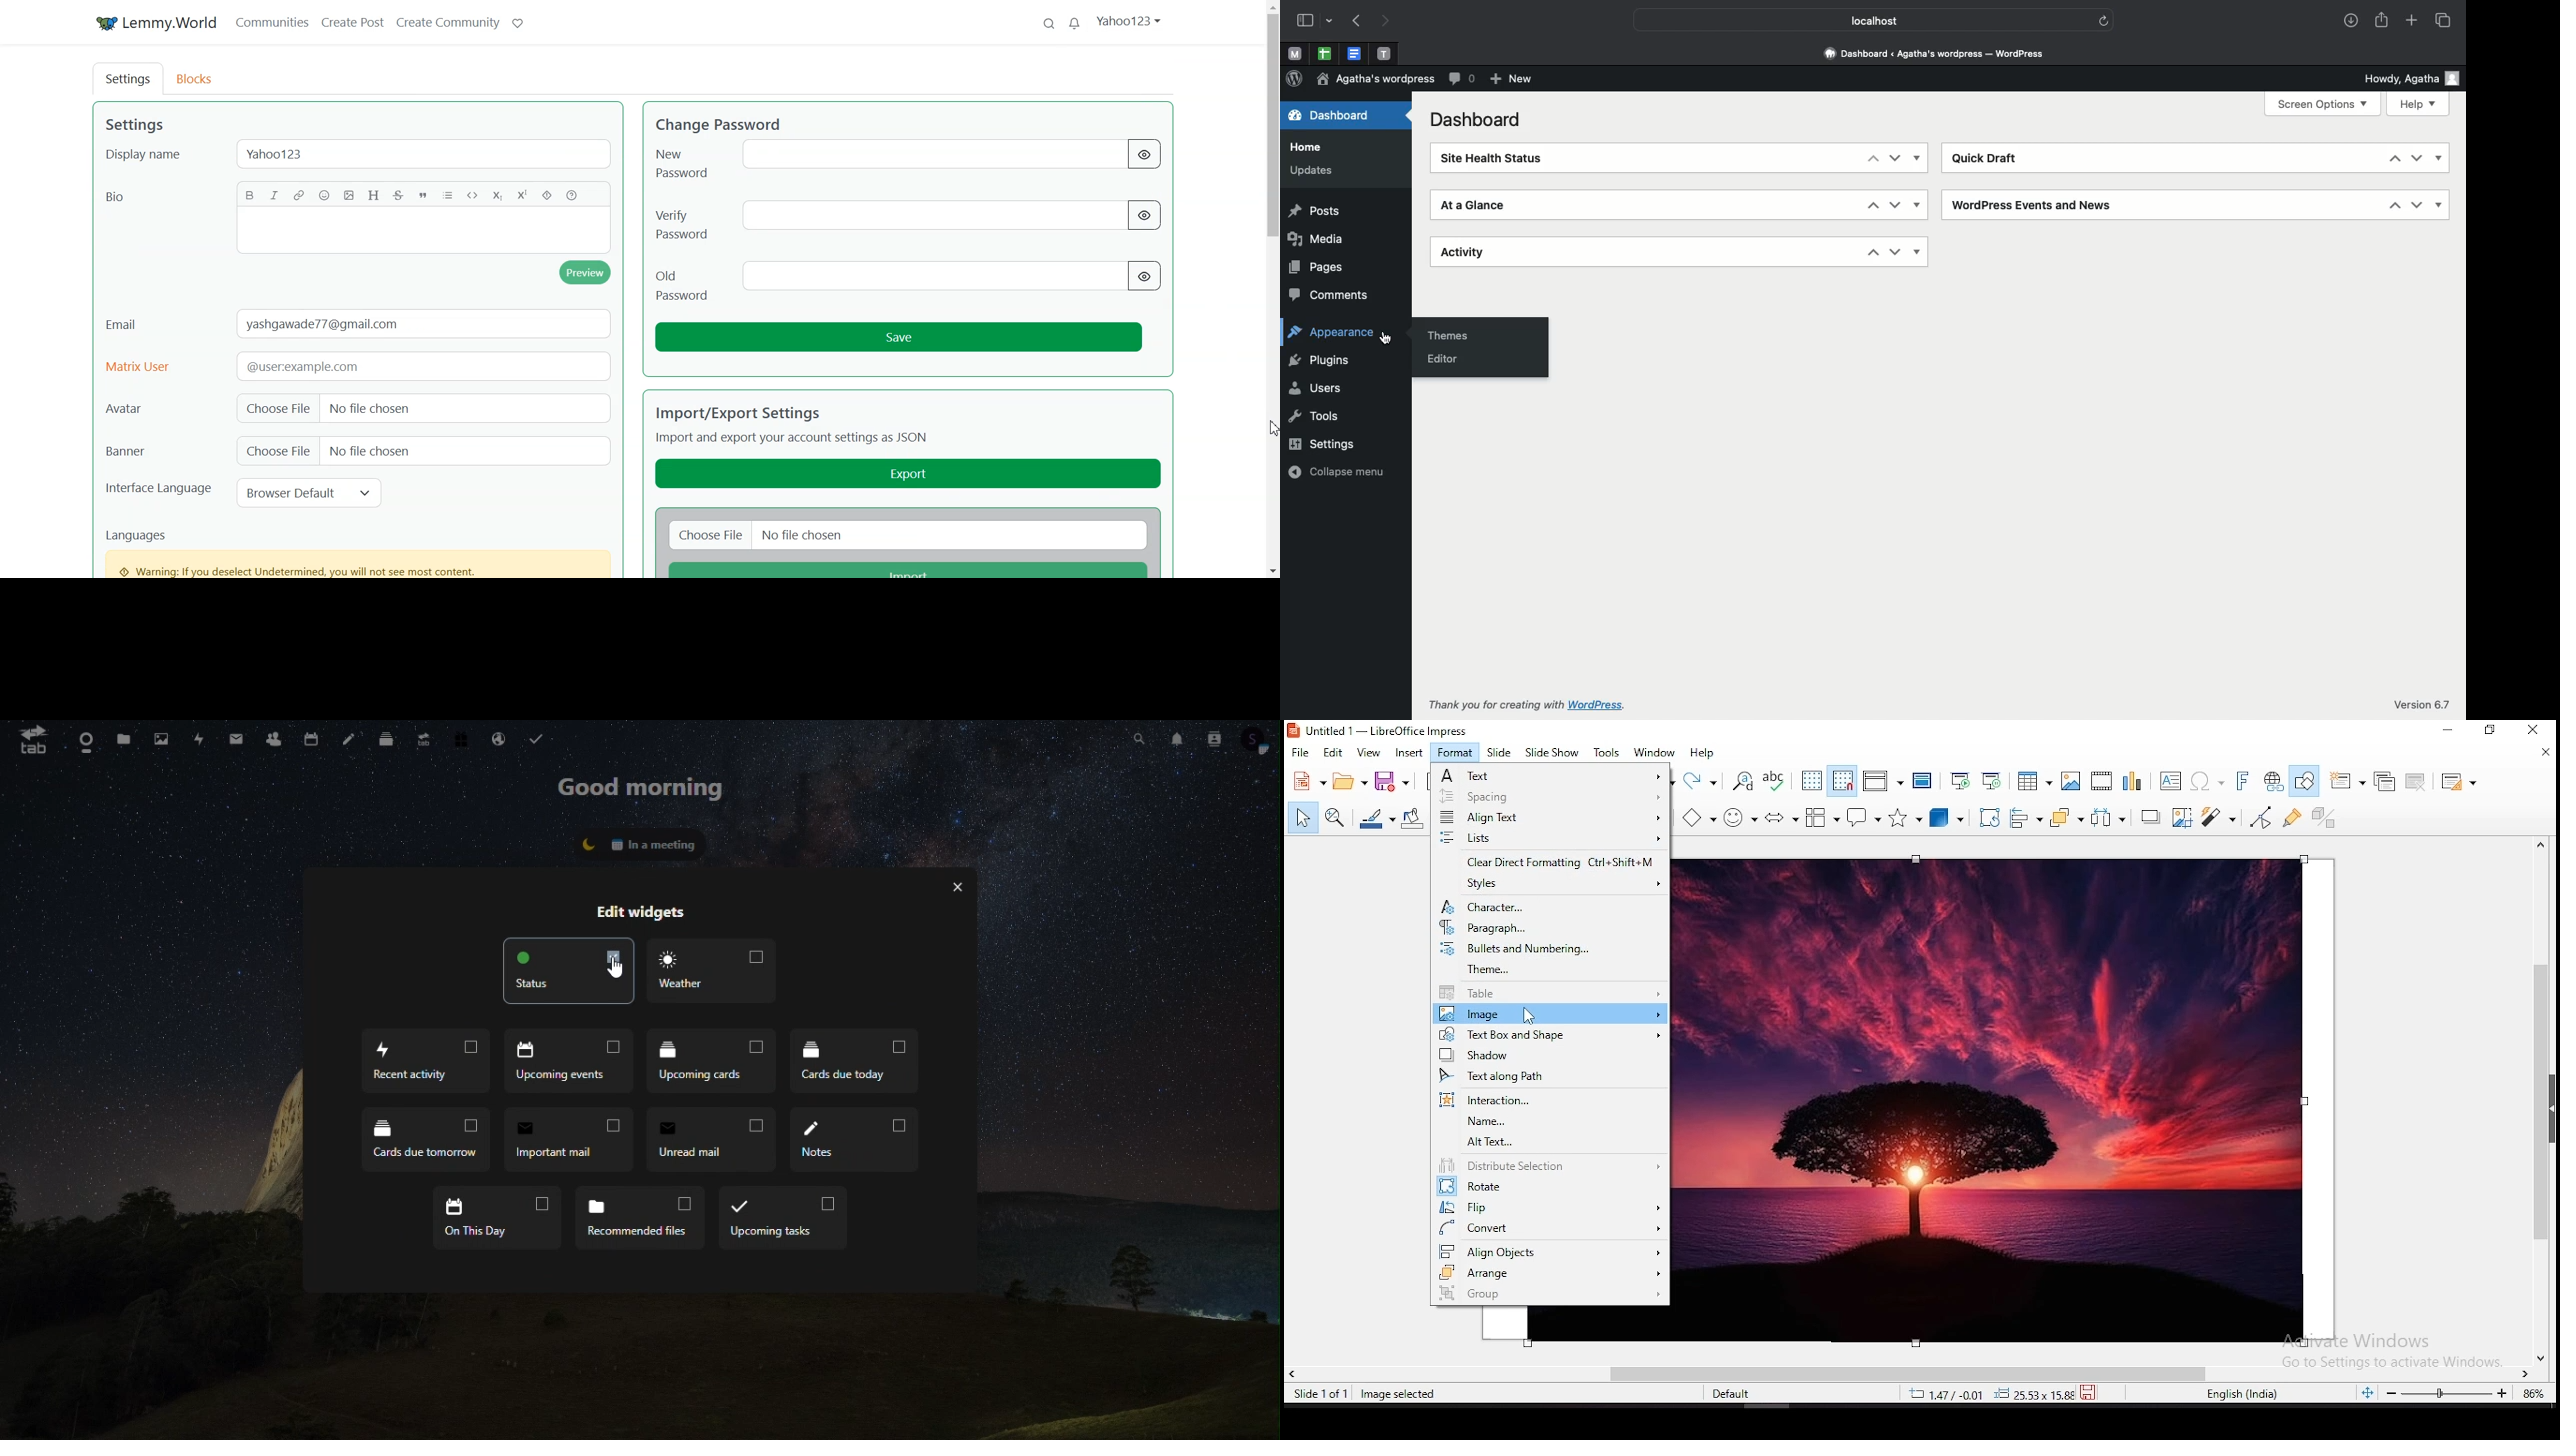 The width and height of the screenshot is (2576, 1456). I want to click on Downloads, so click(2353, 22).